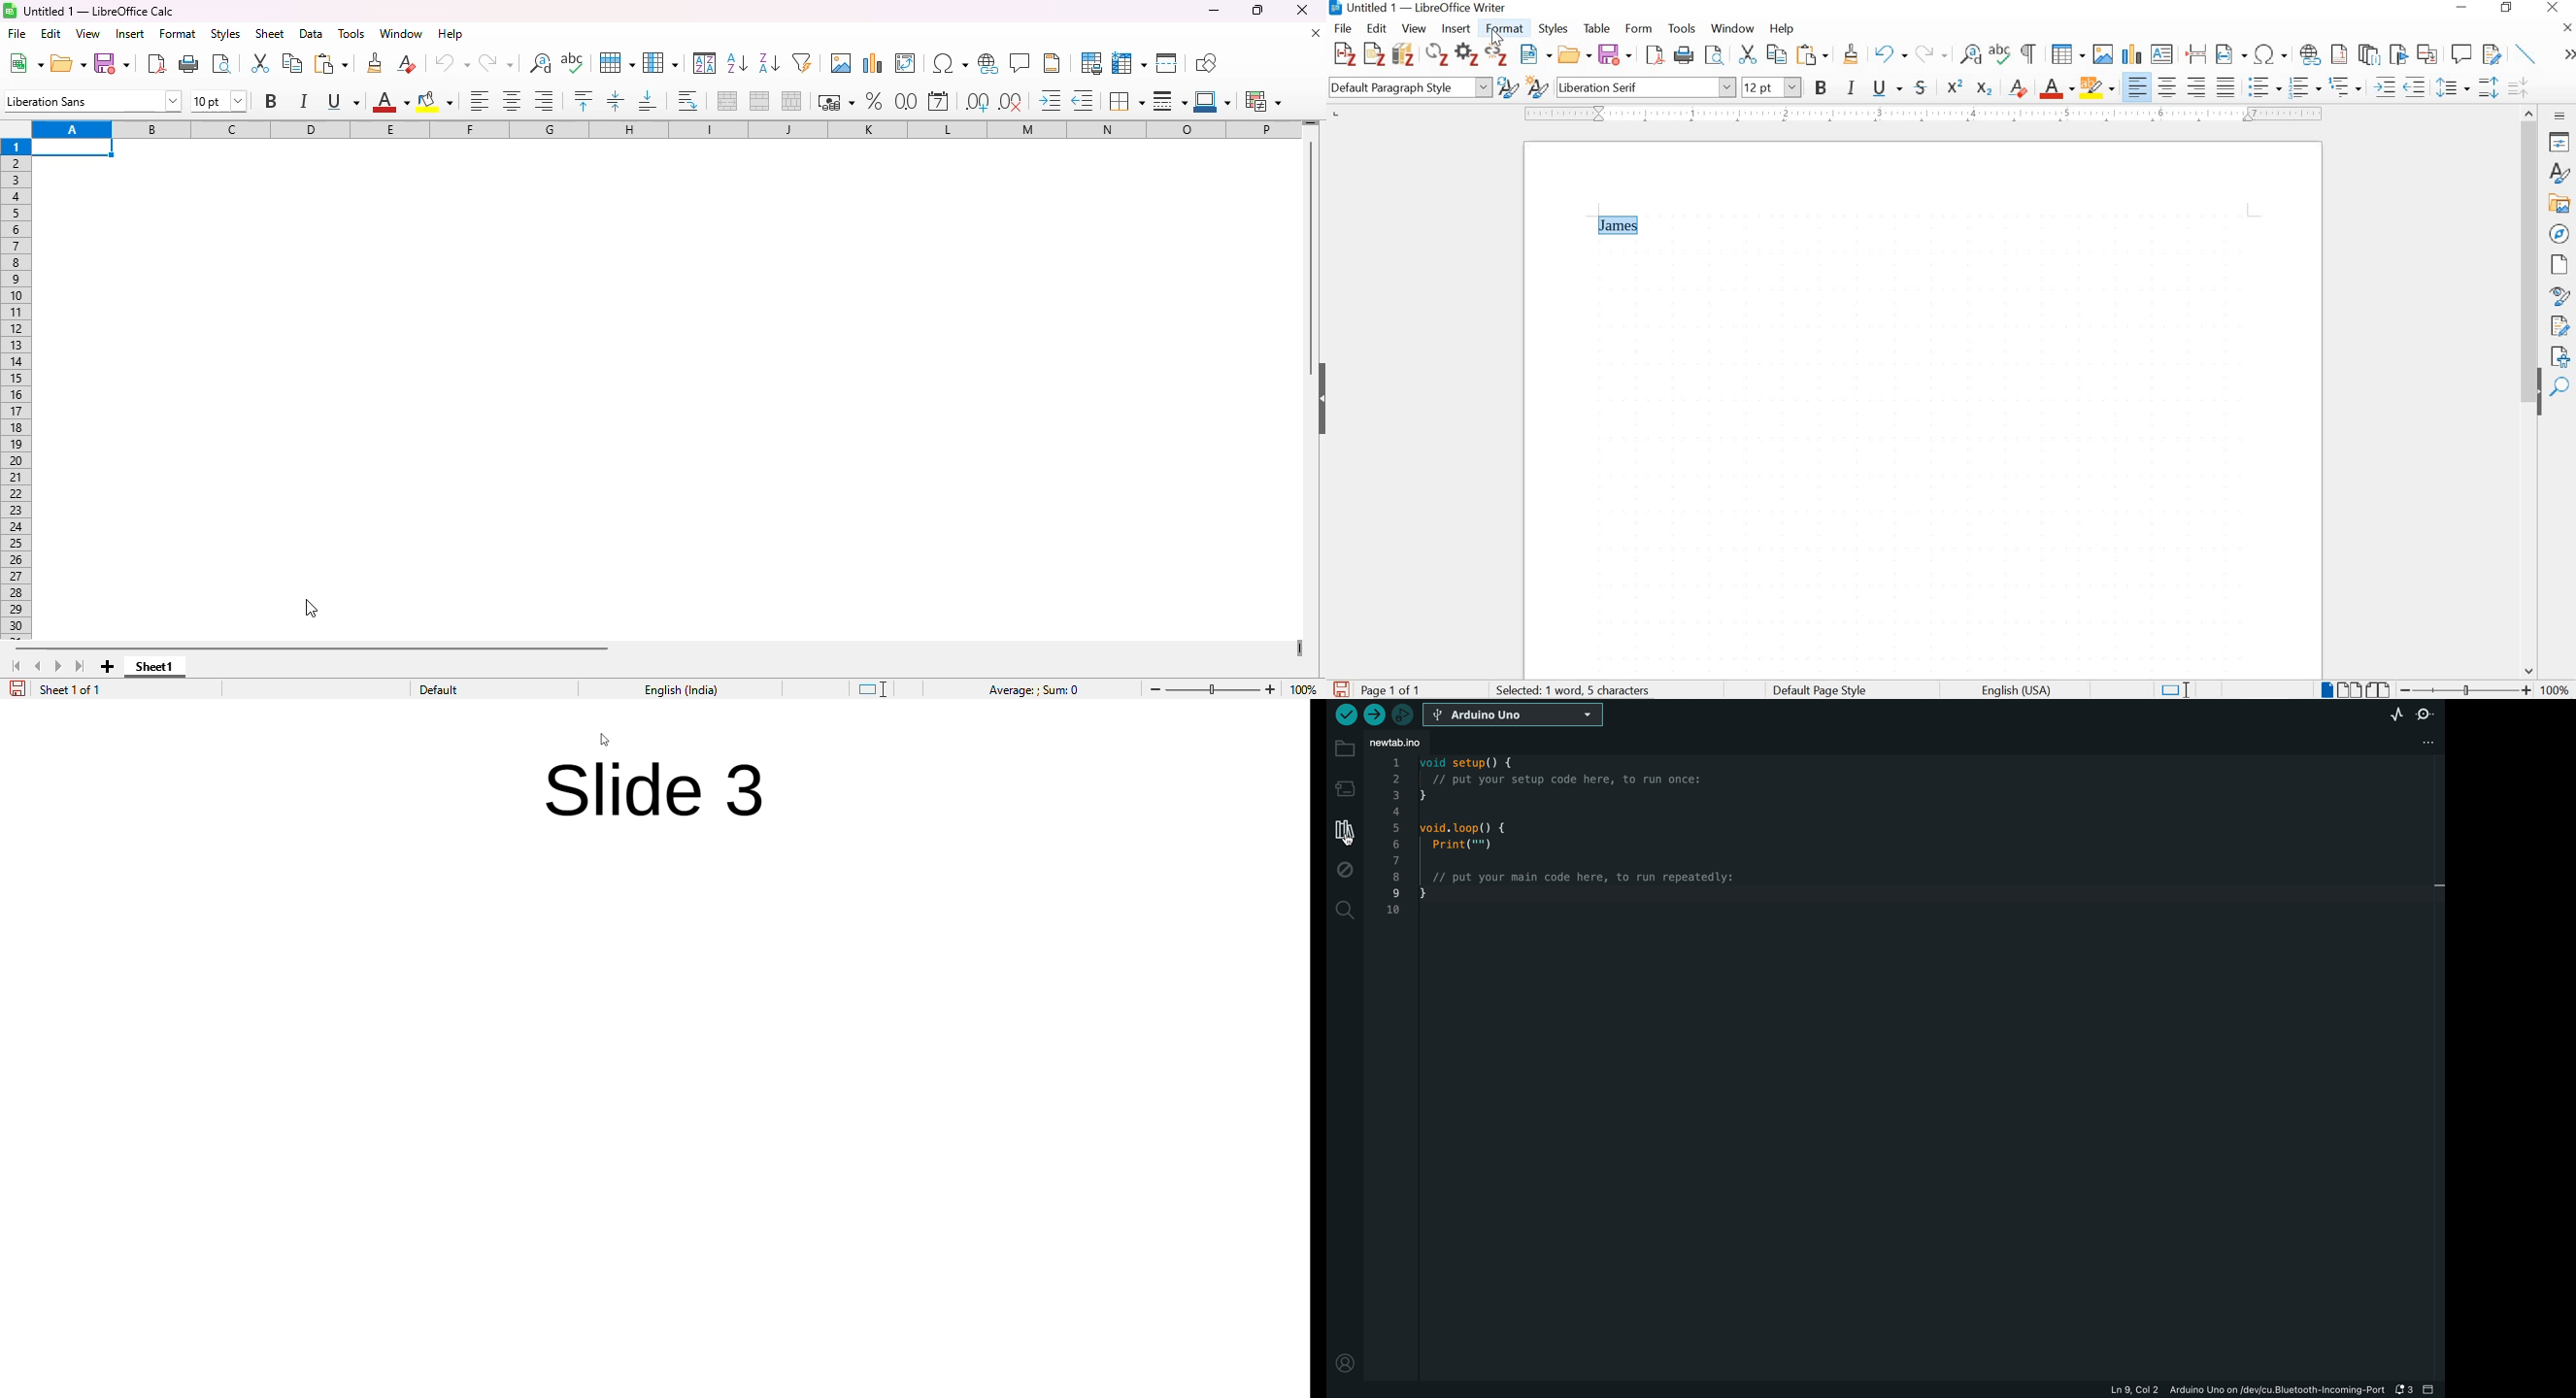 Image resolution: width=2576 pixels, height=1400 pixels. Describe the element at coordinates (2538, 399) in the screenshot. I see `hide sidebar` at that location.